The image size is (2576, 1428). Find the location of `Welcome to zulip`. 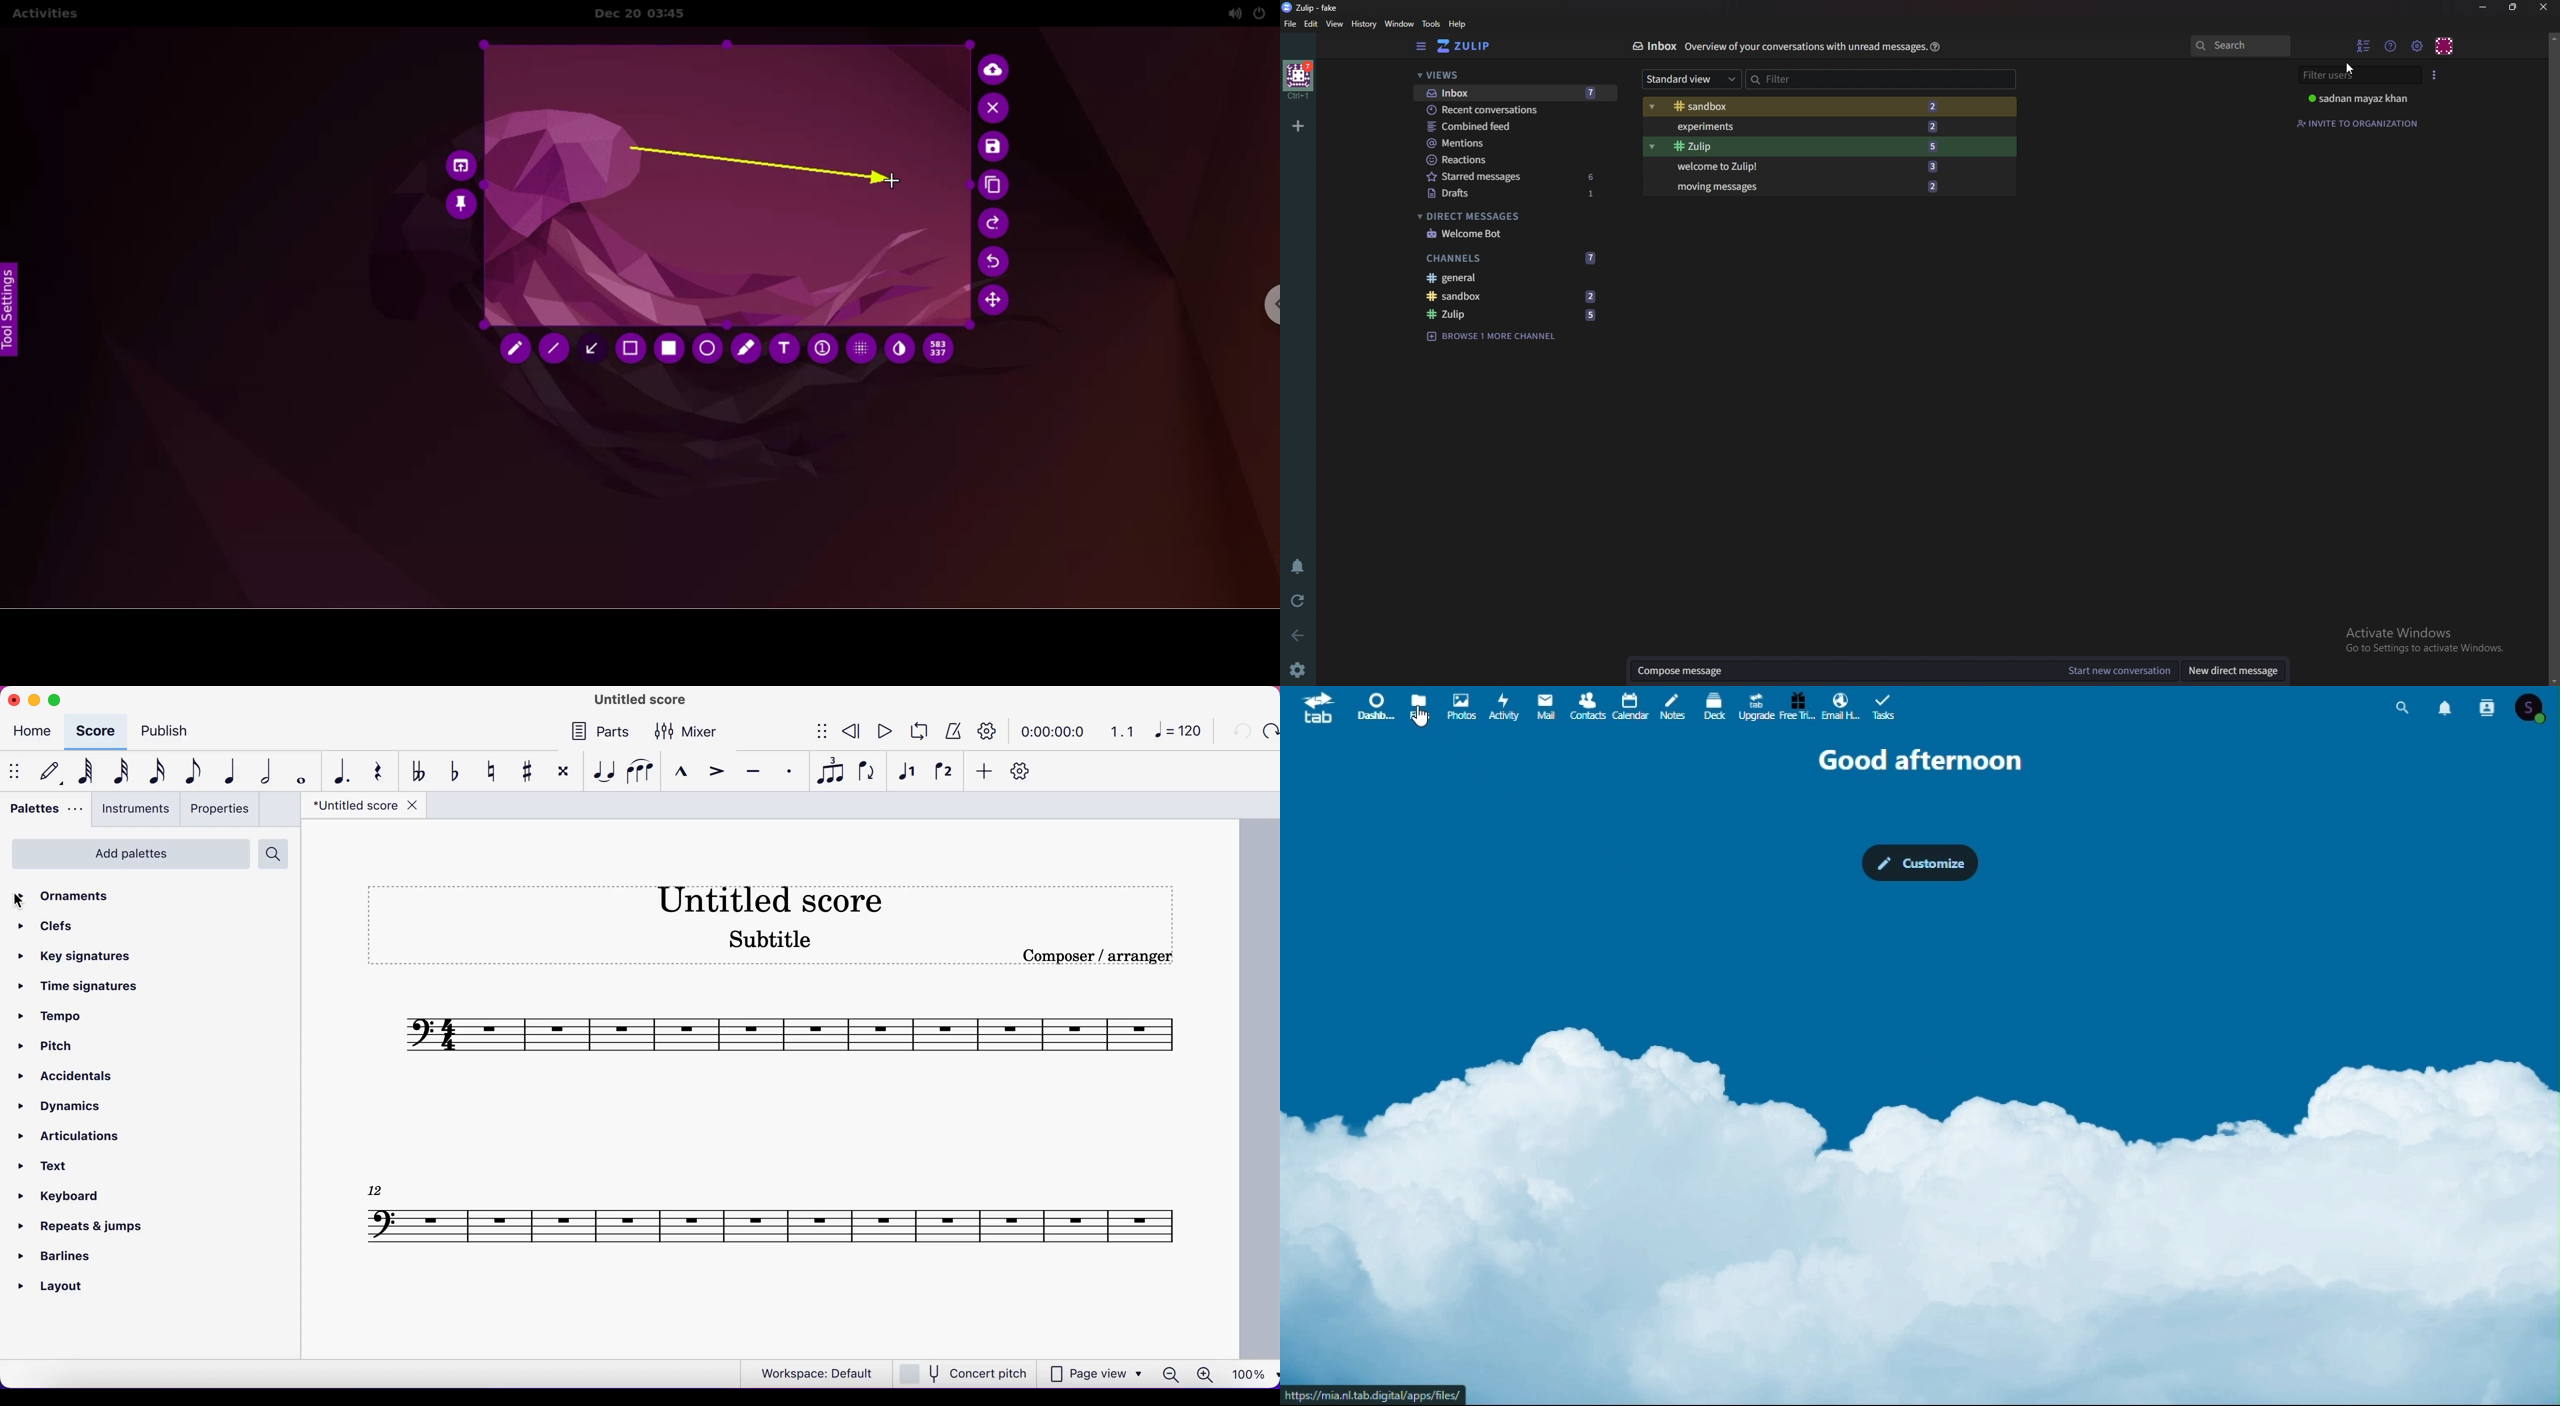

Welcome to zulip is located at coordinates (1808, 167).